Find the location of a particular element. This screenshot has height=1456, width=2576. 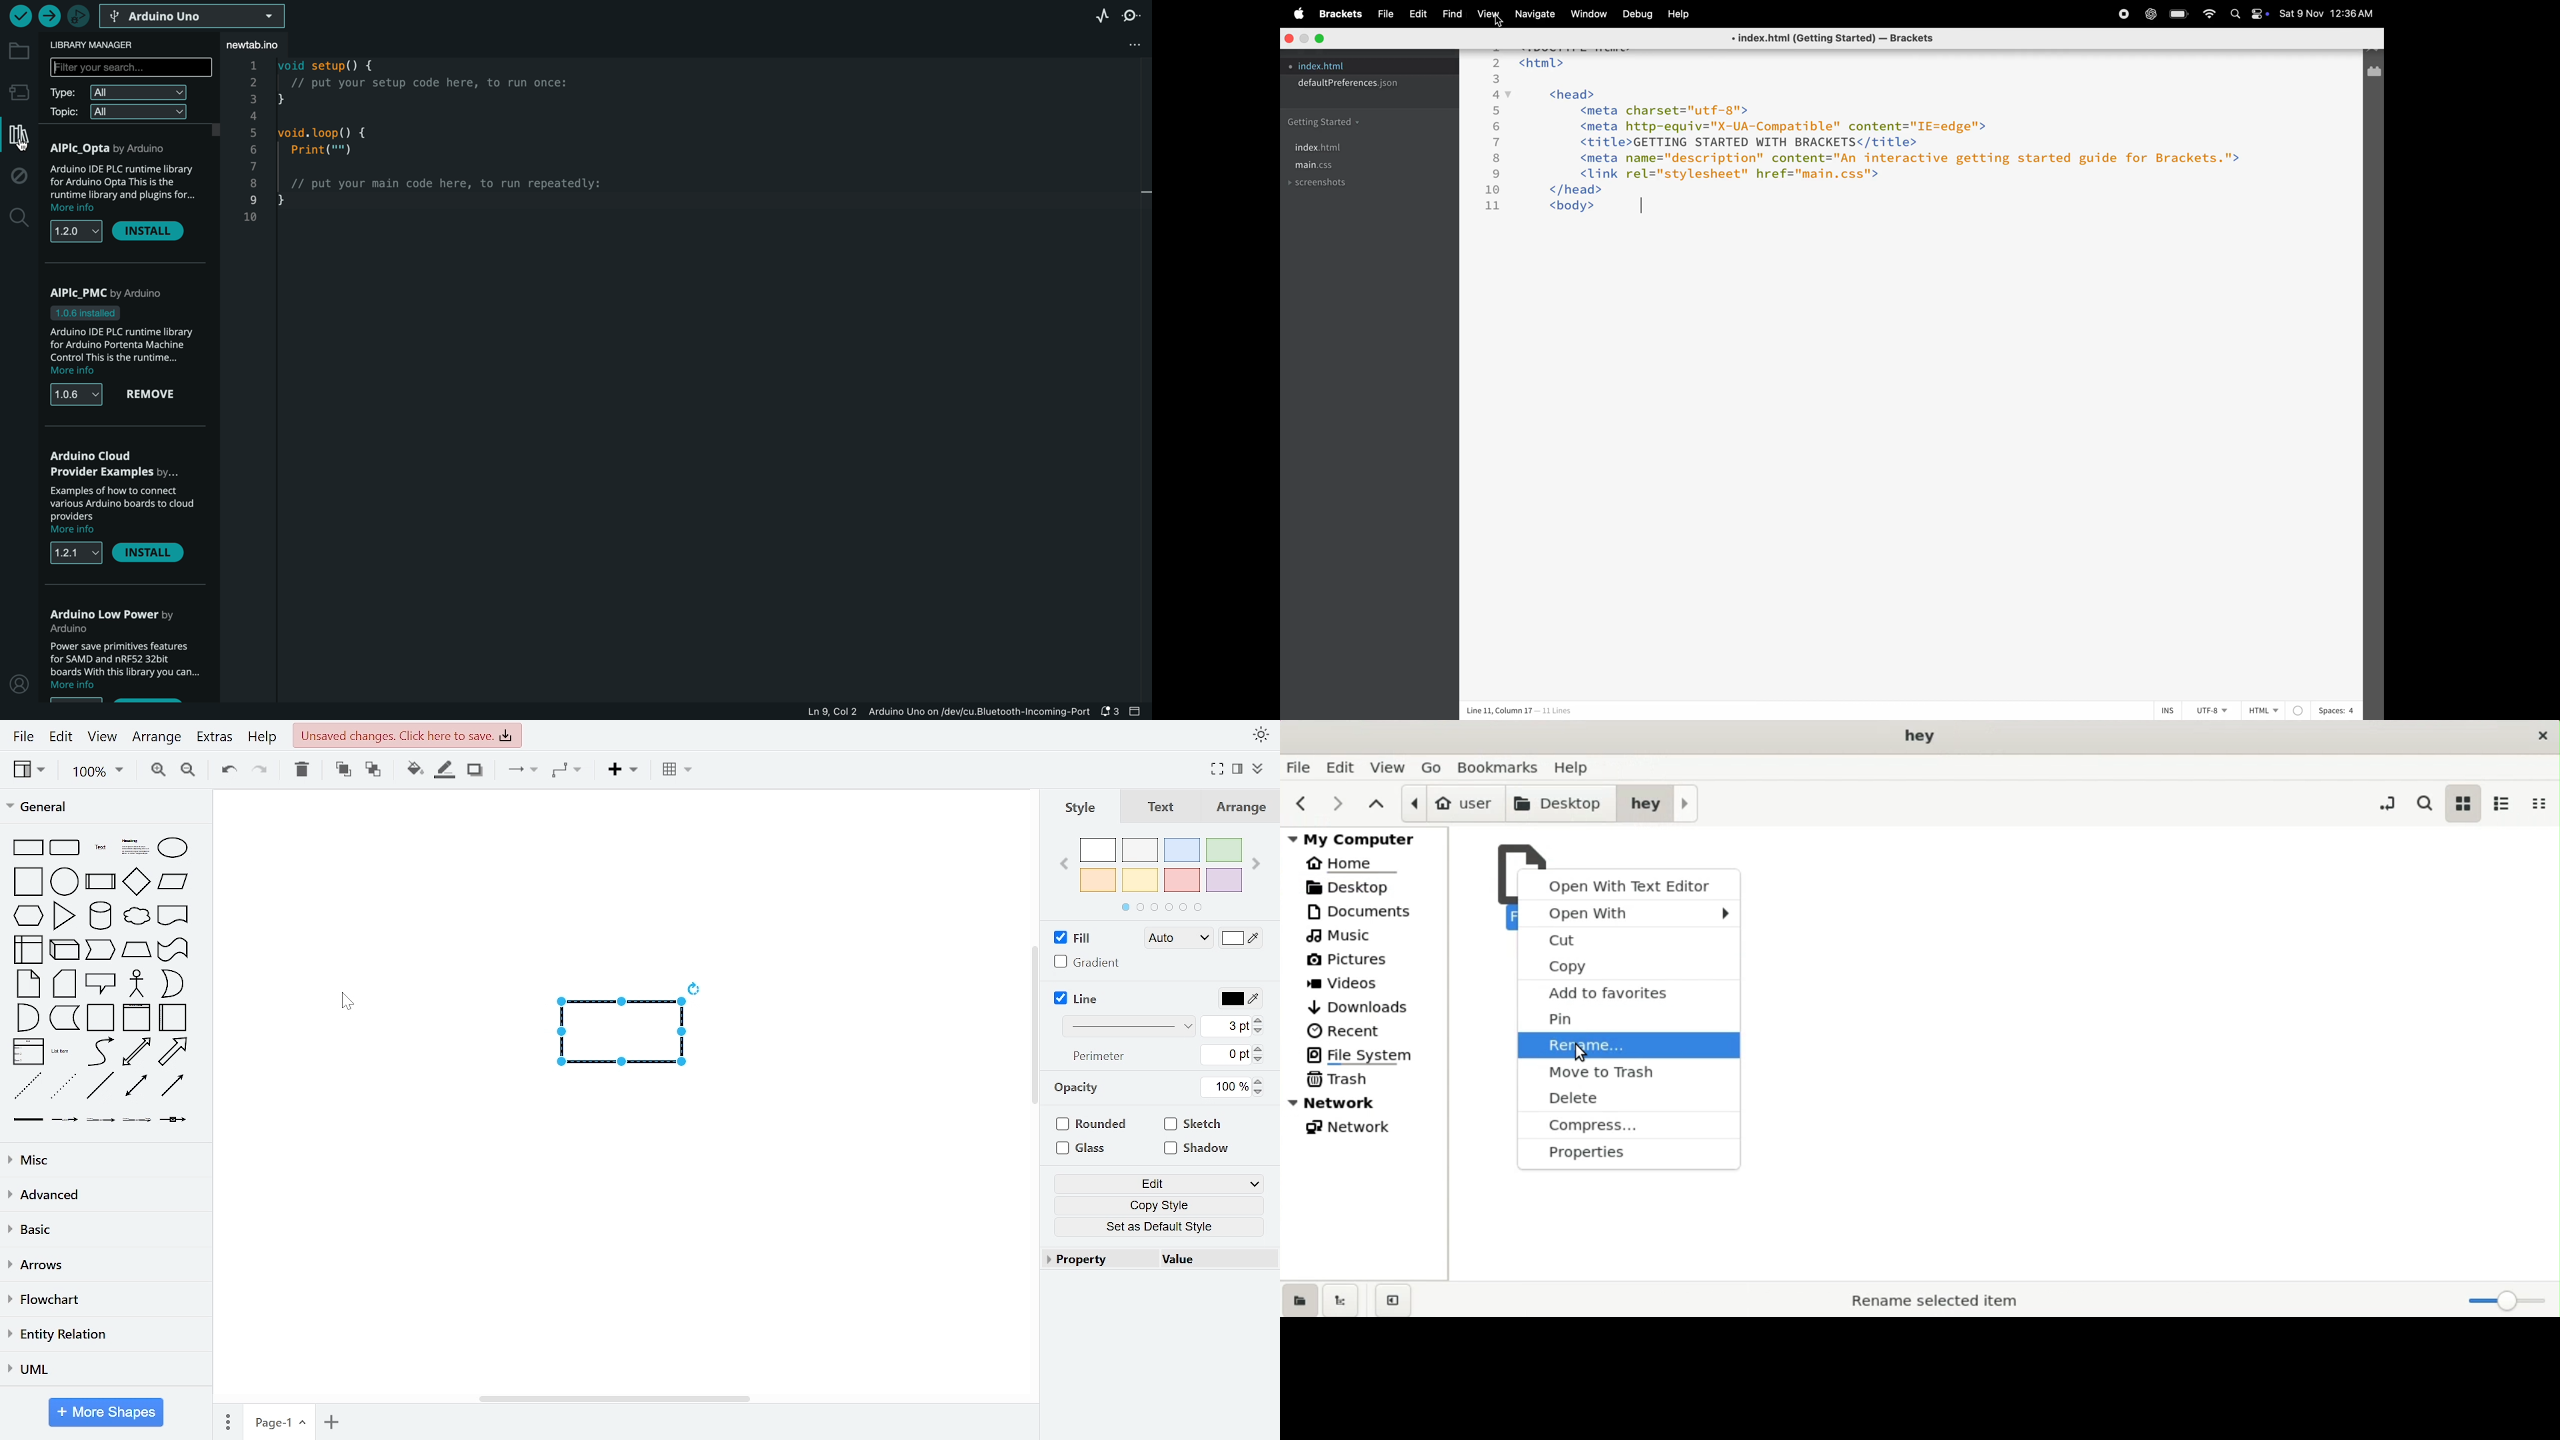

general shapes is located at coordinates (137, 1085).